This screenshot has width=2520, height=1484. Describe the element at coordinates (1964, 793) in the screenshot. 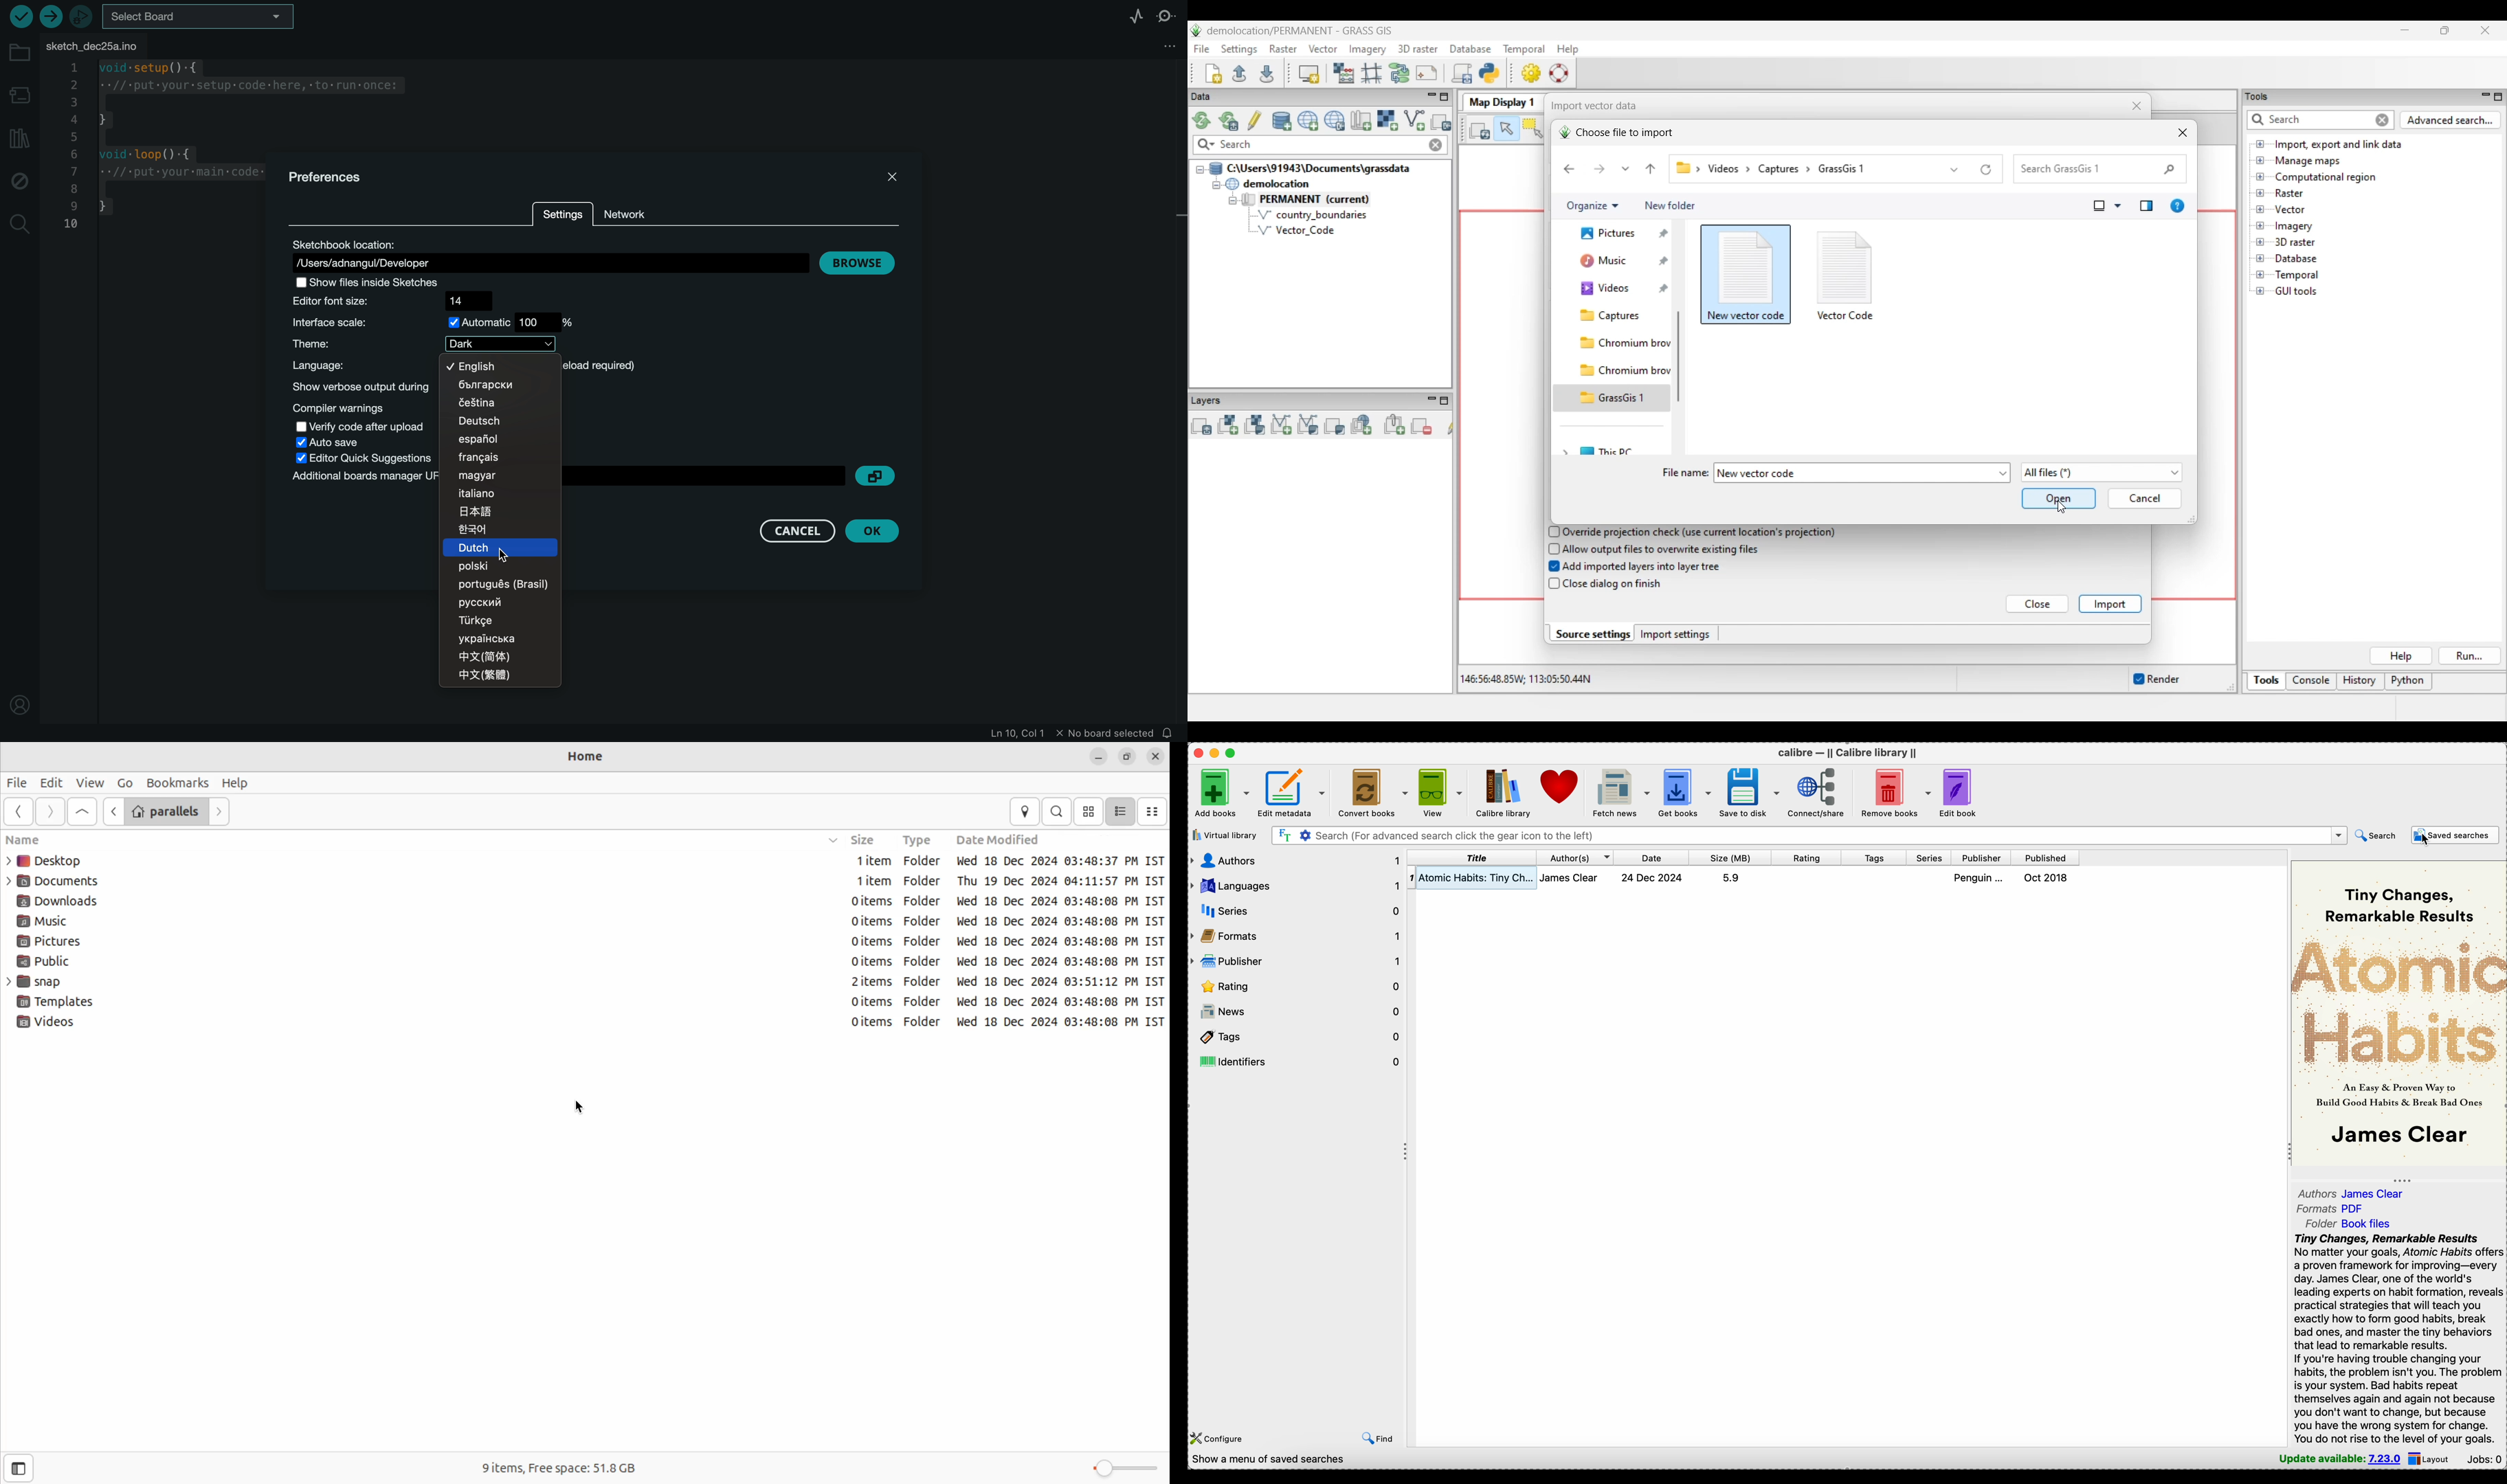

I see `edit book` at that location.